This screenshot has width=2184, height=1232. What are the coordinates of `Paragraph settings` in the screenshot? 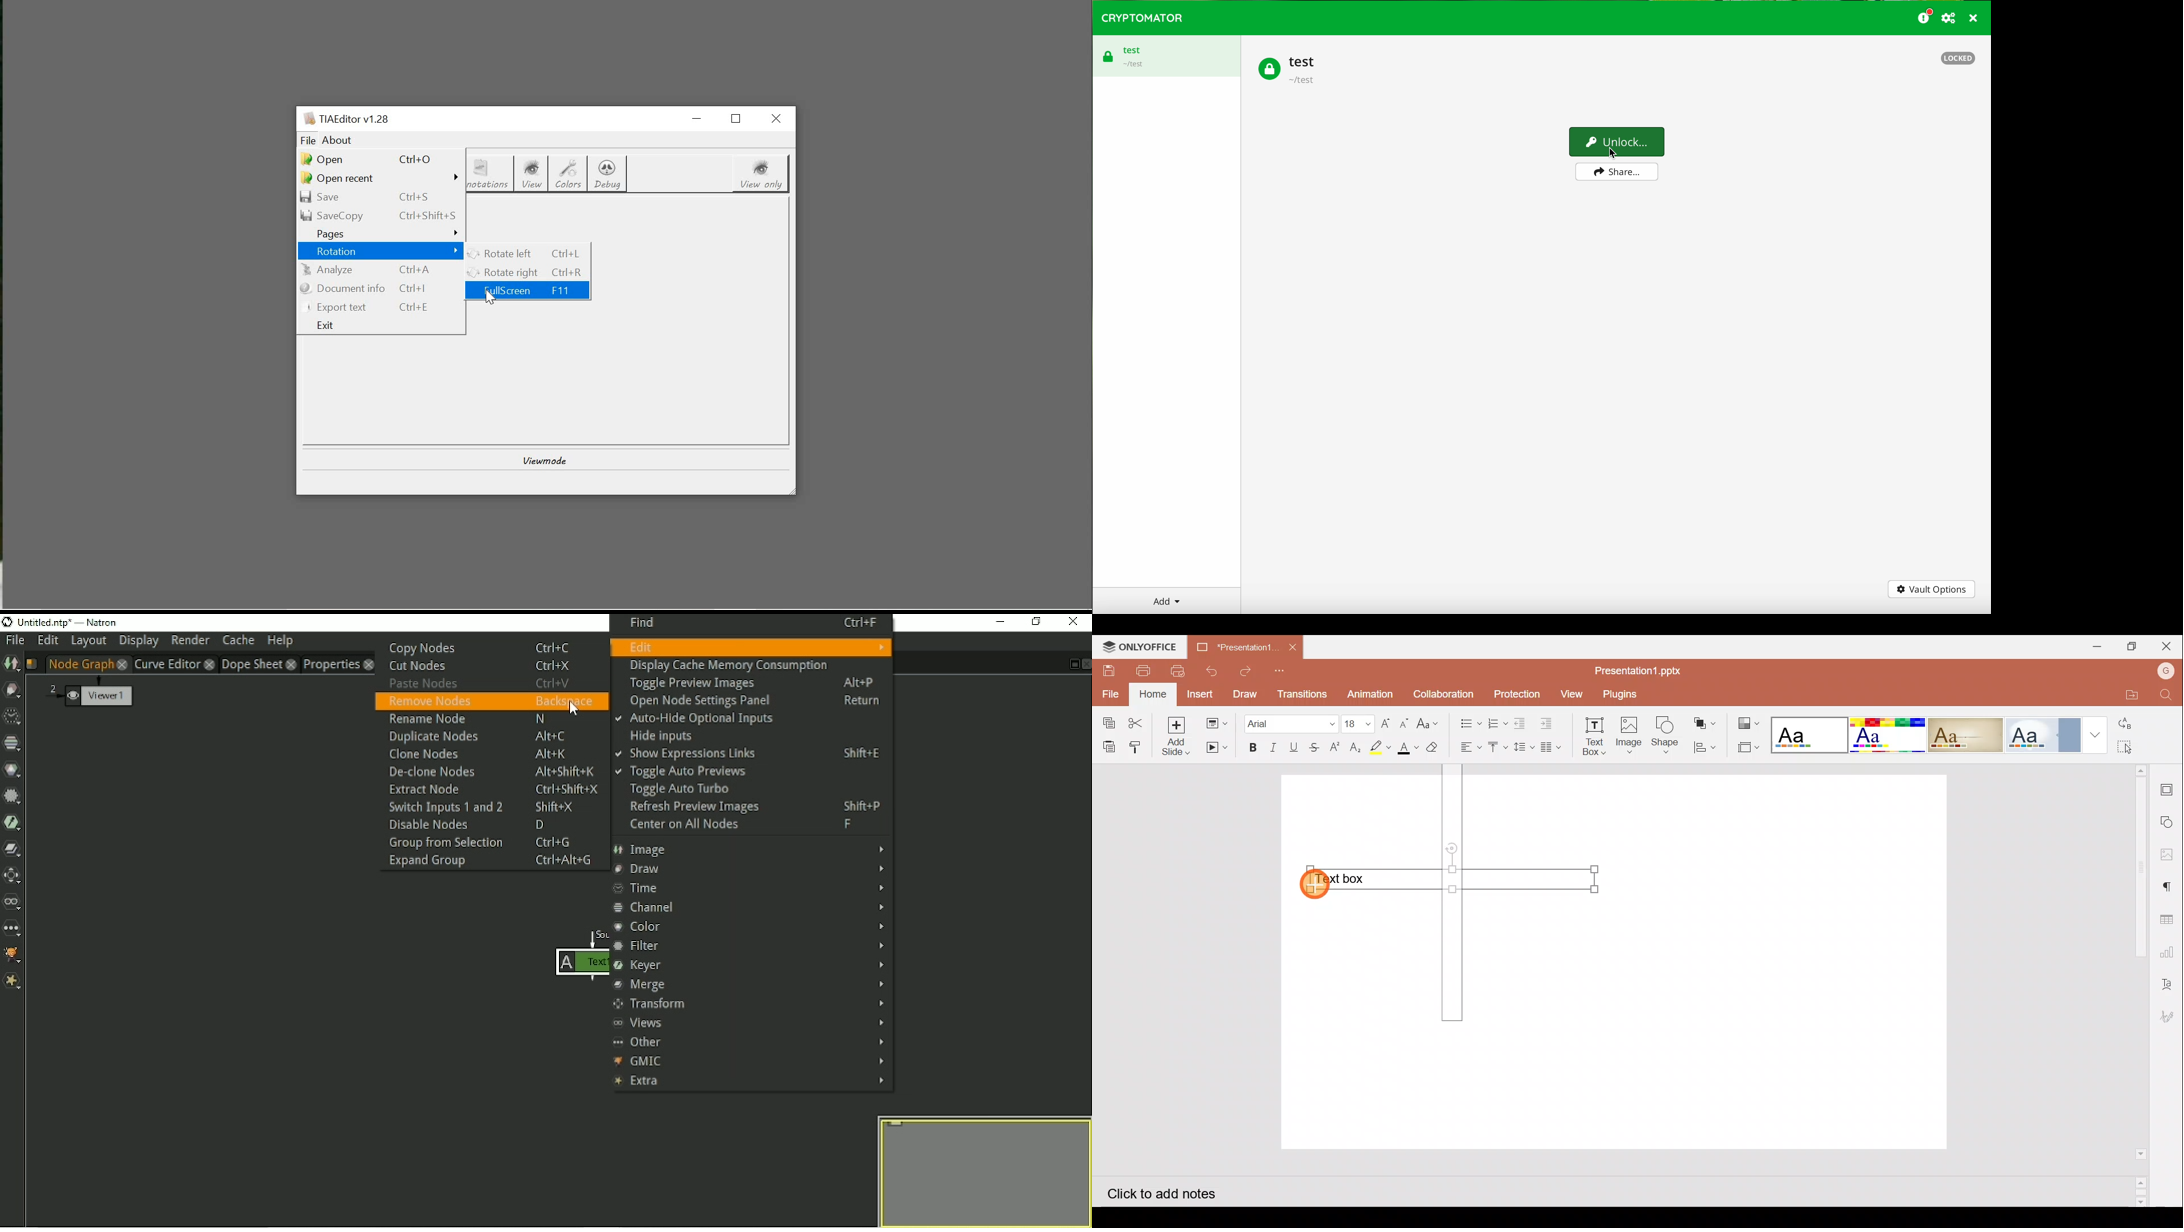 It's located at (2172, 886).